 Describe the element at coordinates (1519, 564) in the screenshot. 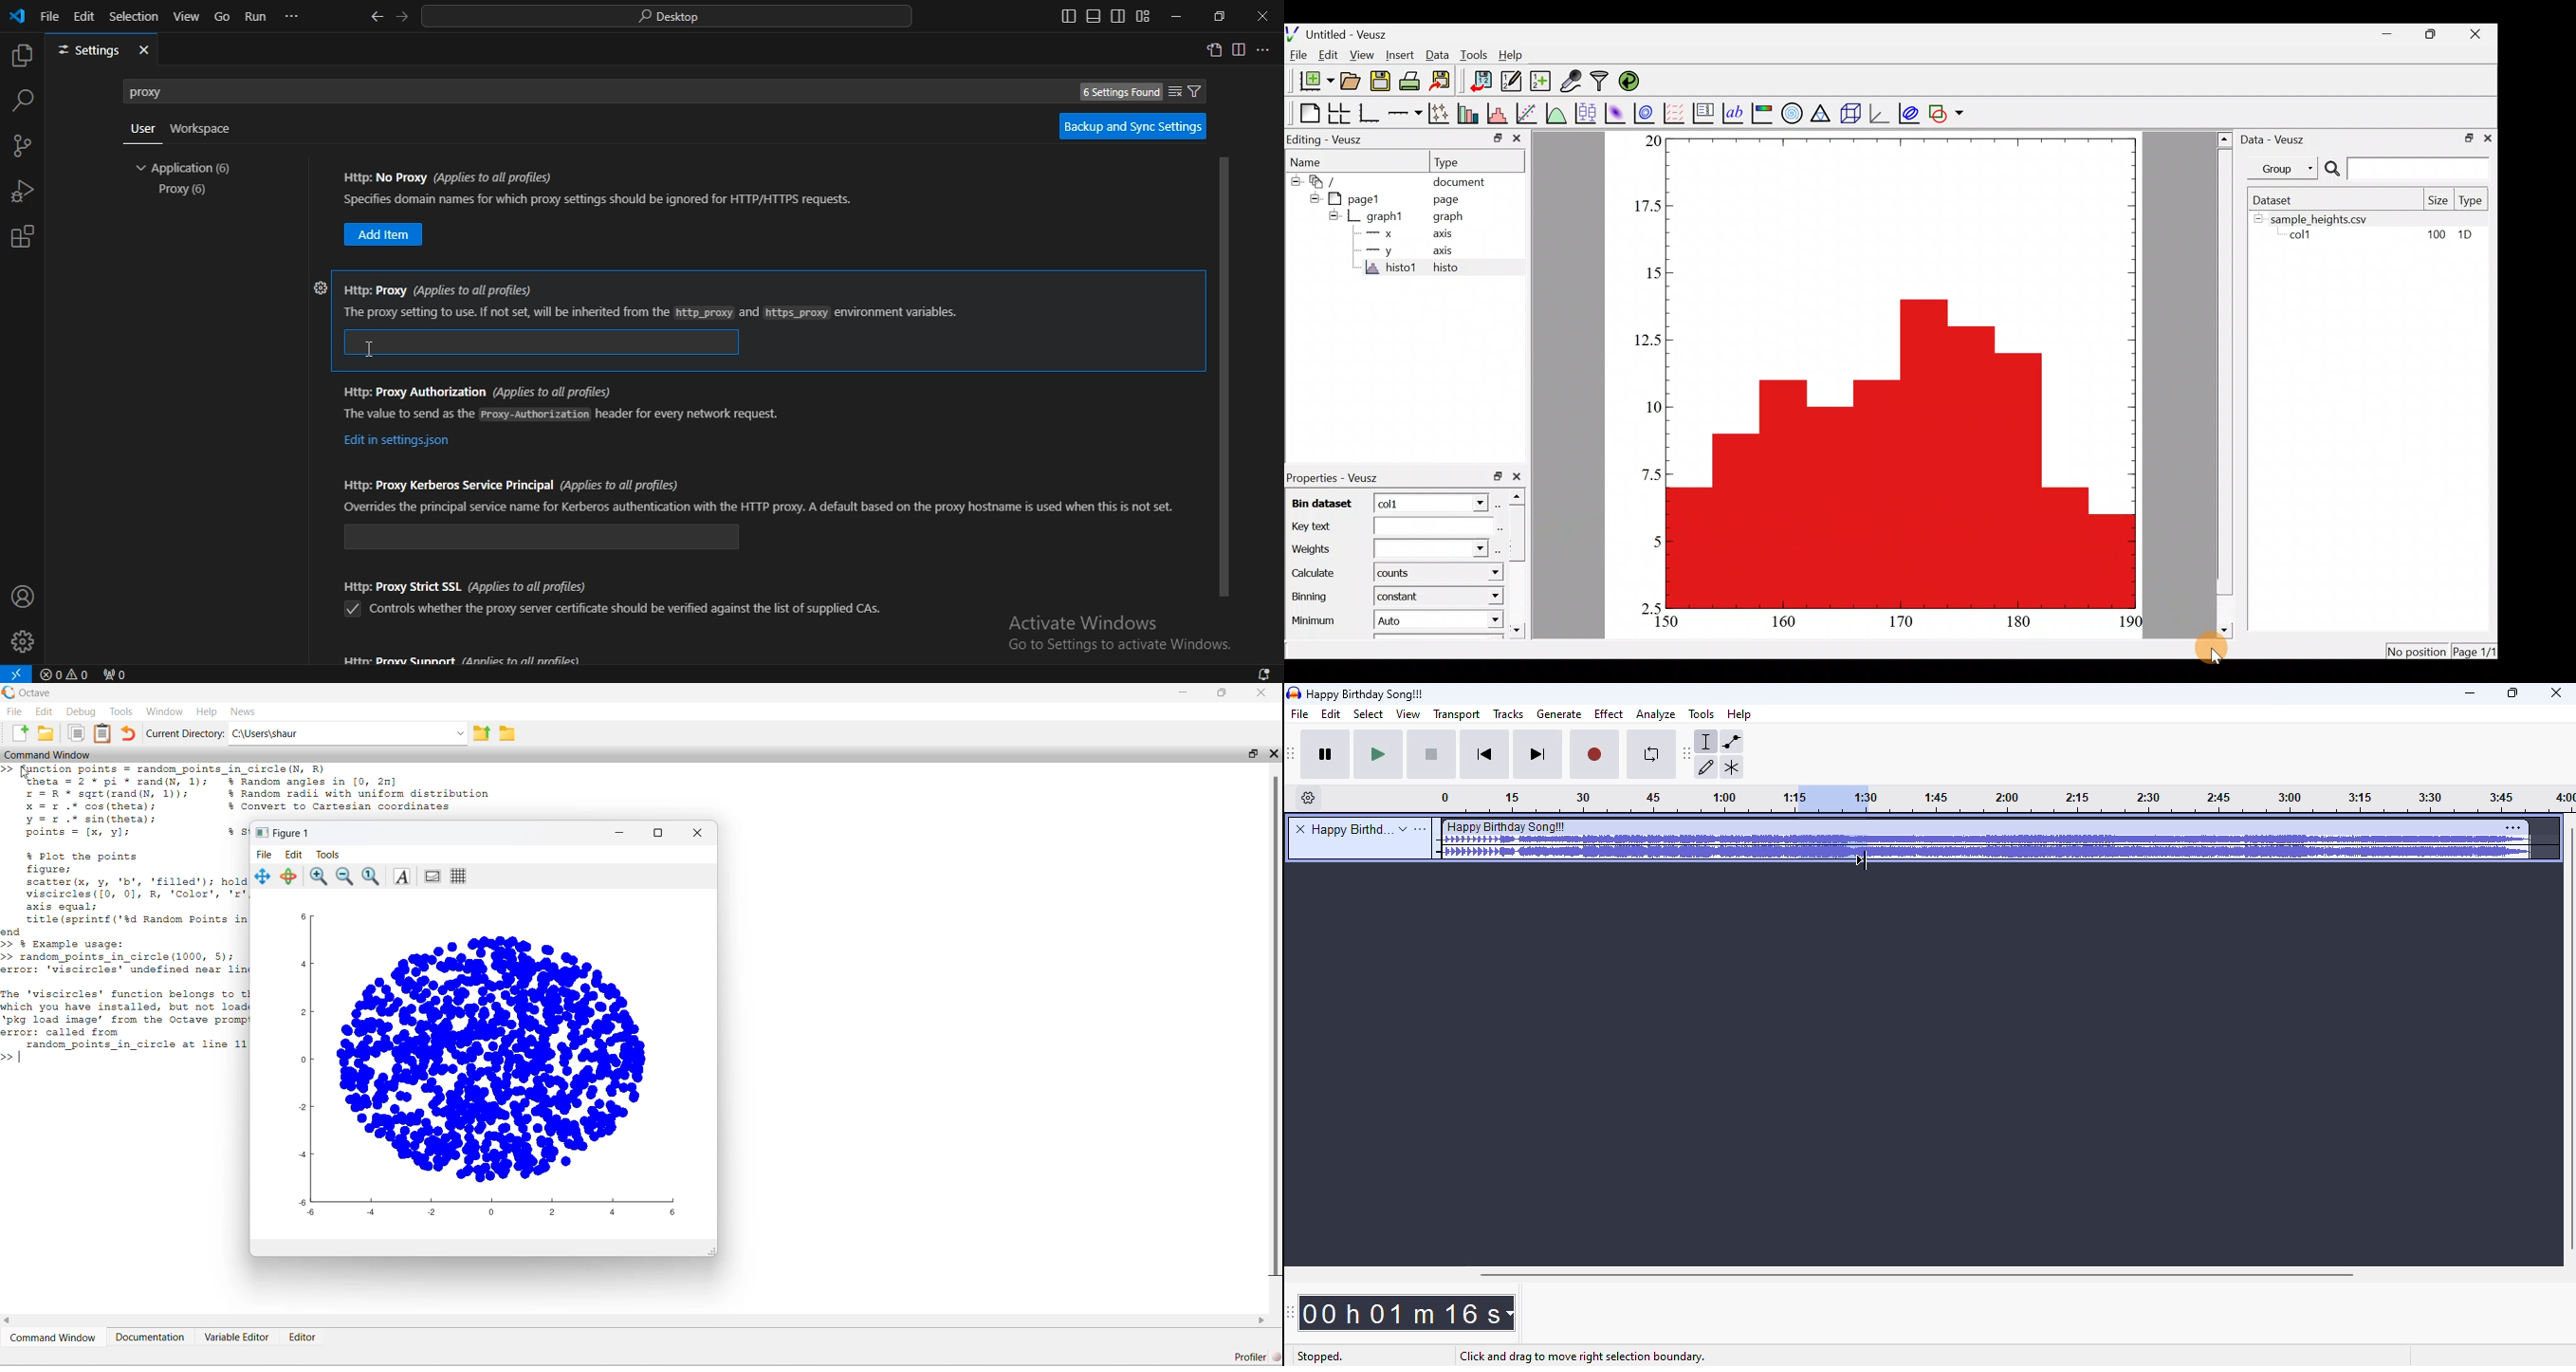

I see `scroll bar` at that location.